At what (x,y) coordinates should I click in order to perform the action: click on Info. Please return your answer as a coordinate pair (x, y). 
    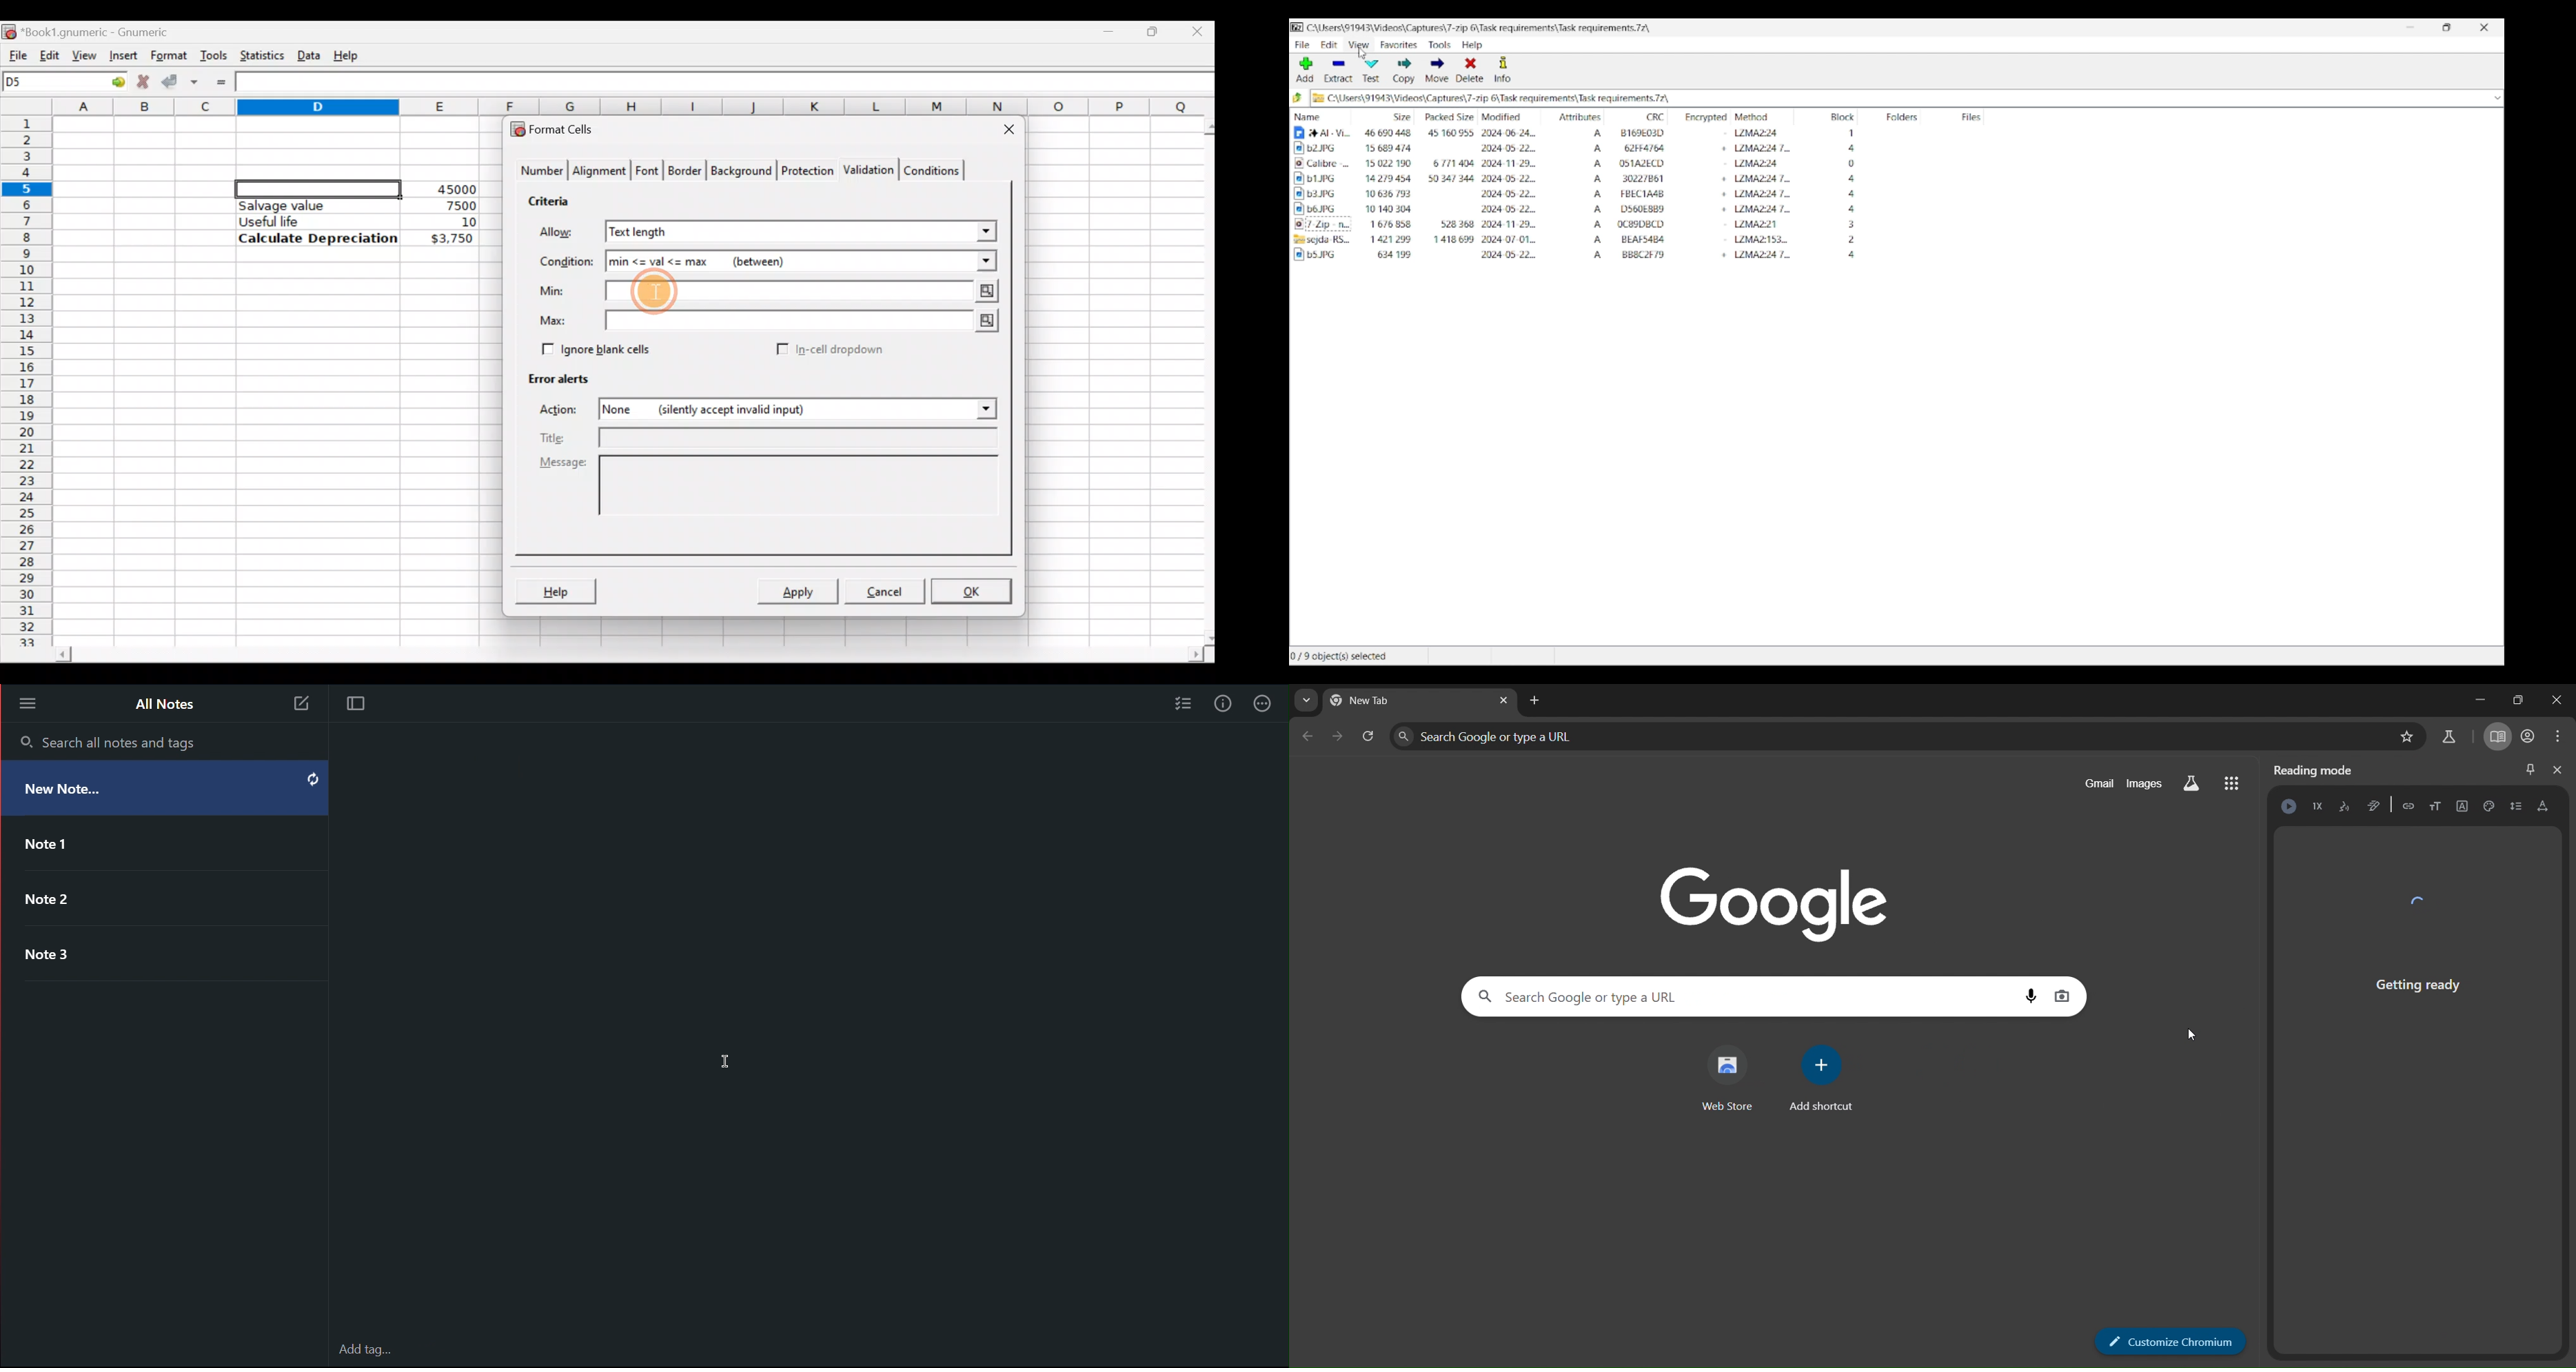
    Looking at the image, I should click on (1224, 703).